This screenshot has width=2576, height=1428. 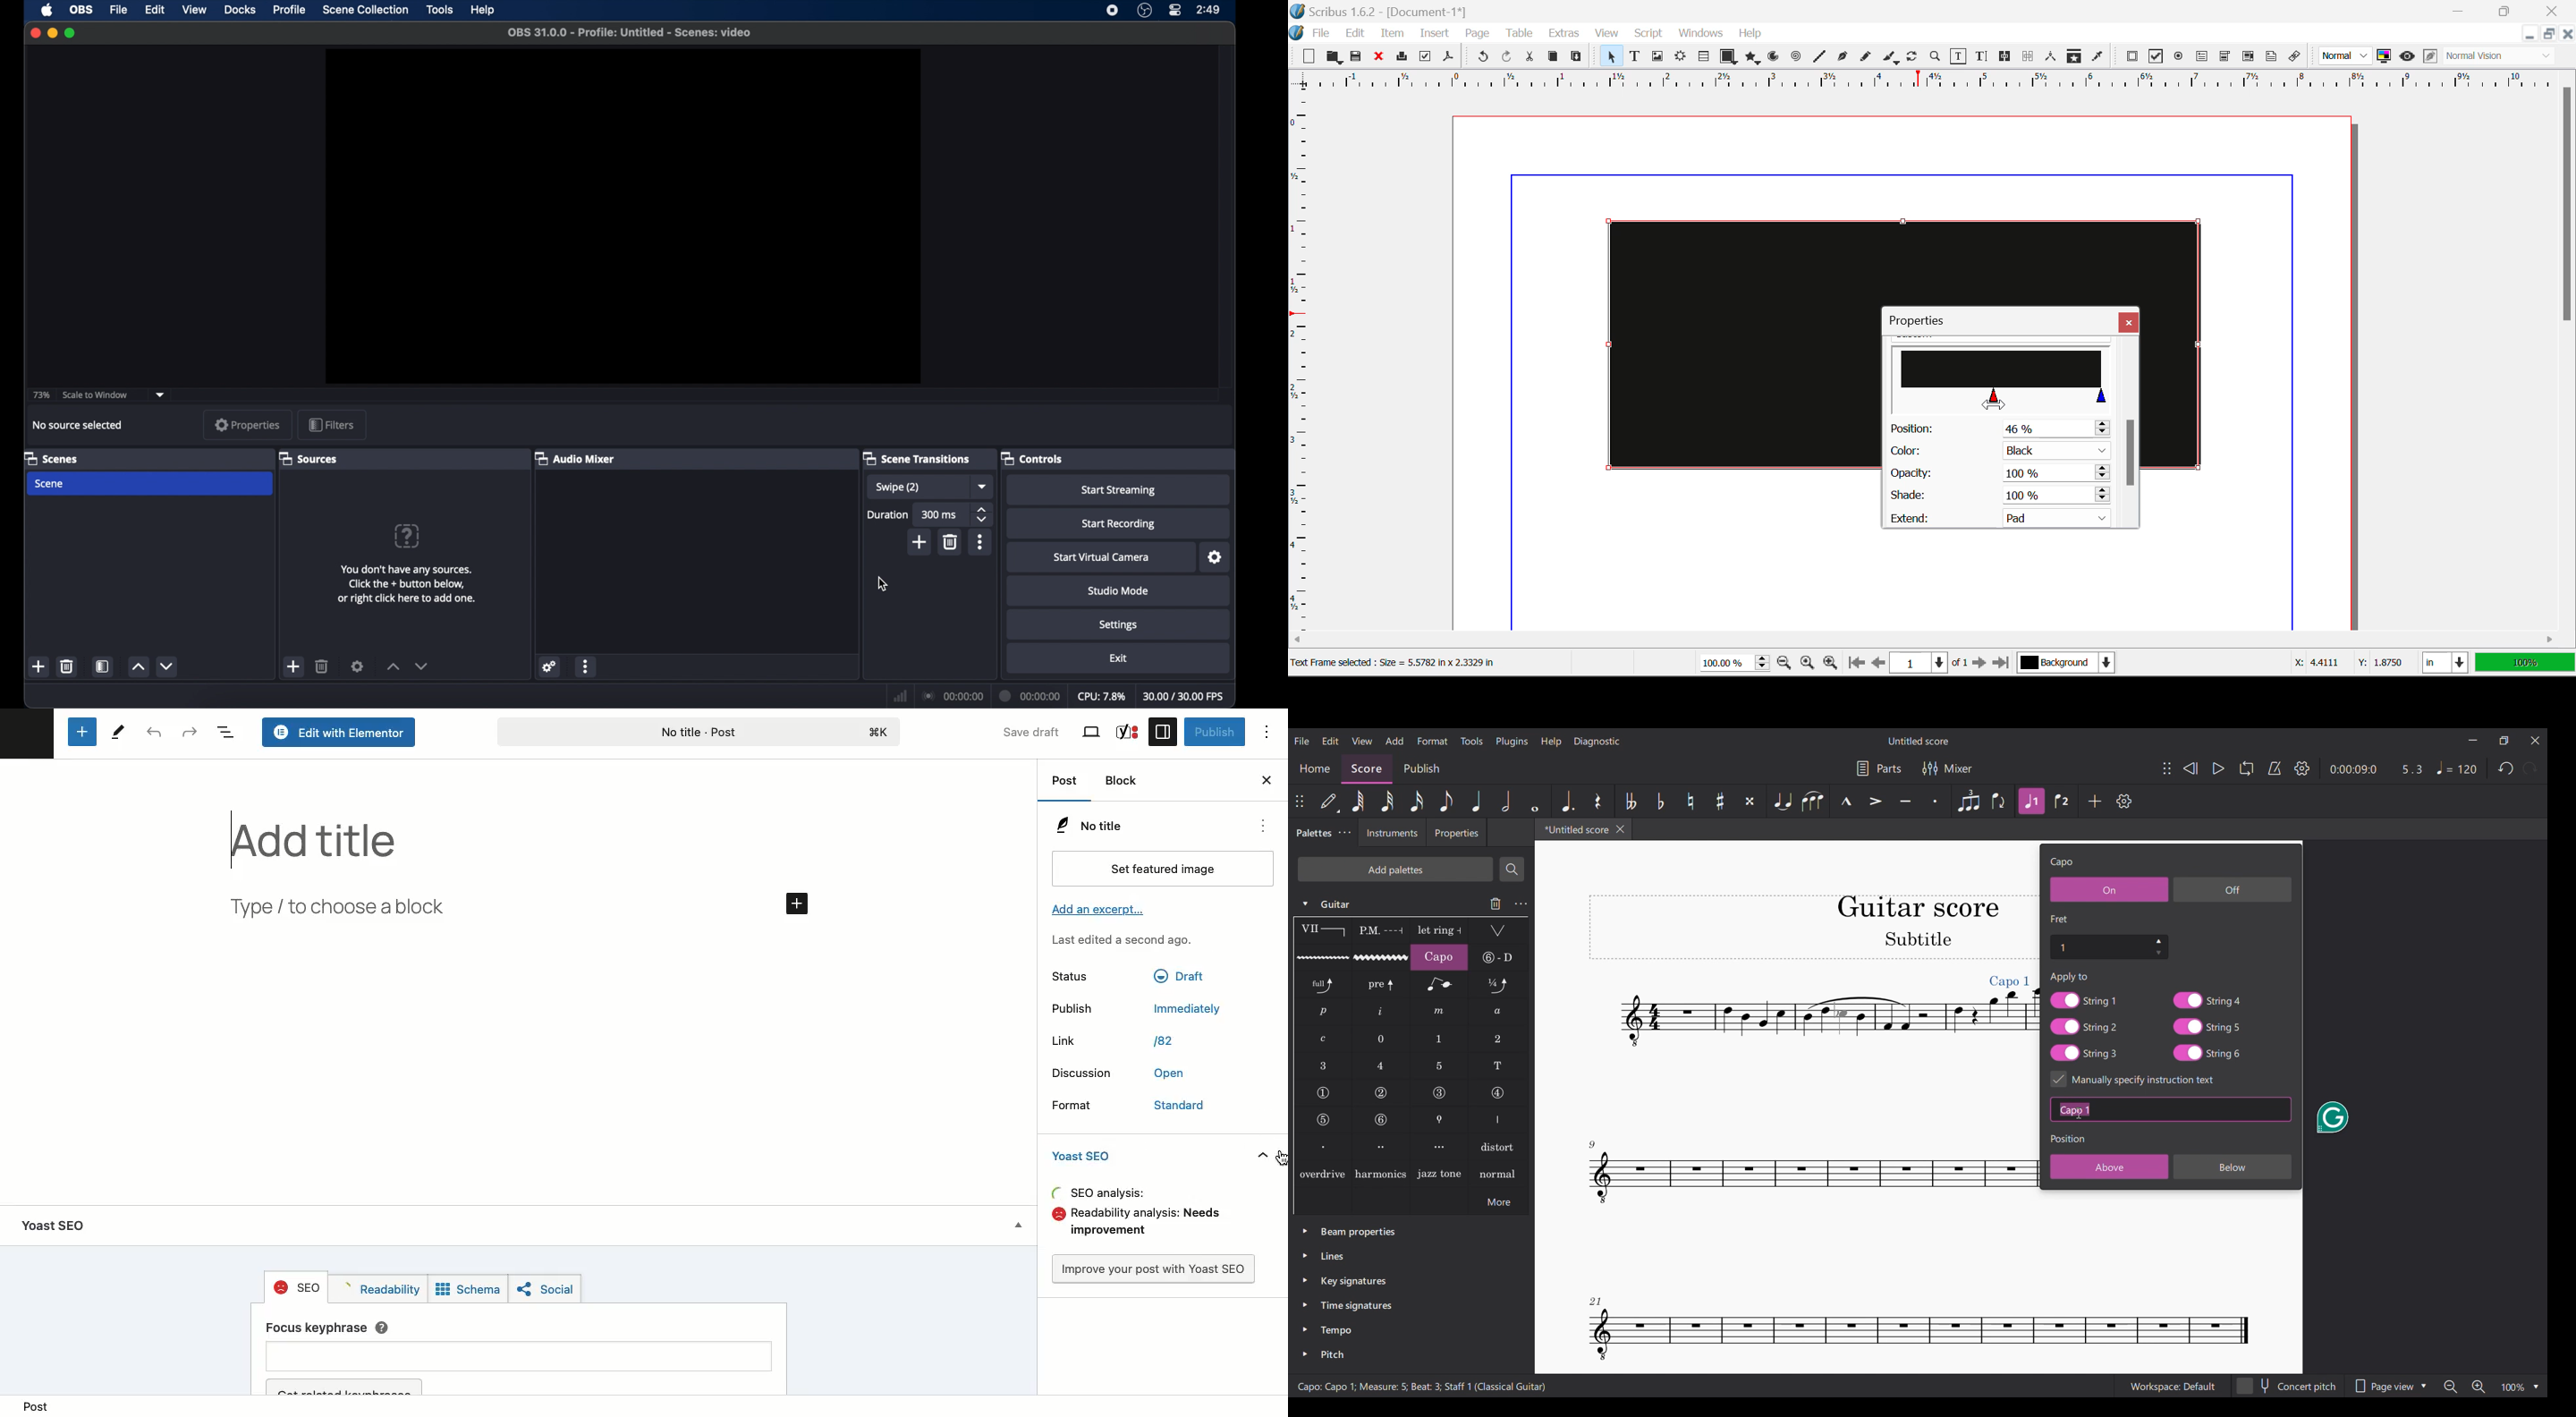 I want to click on Click to collapse , so click(x=1305, y=904).